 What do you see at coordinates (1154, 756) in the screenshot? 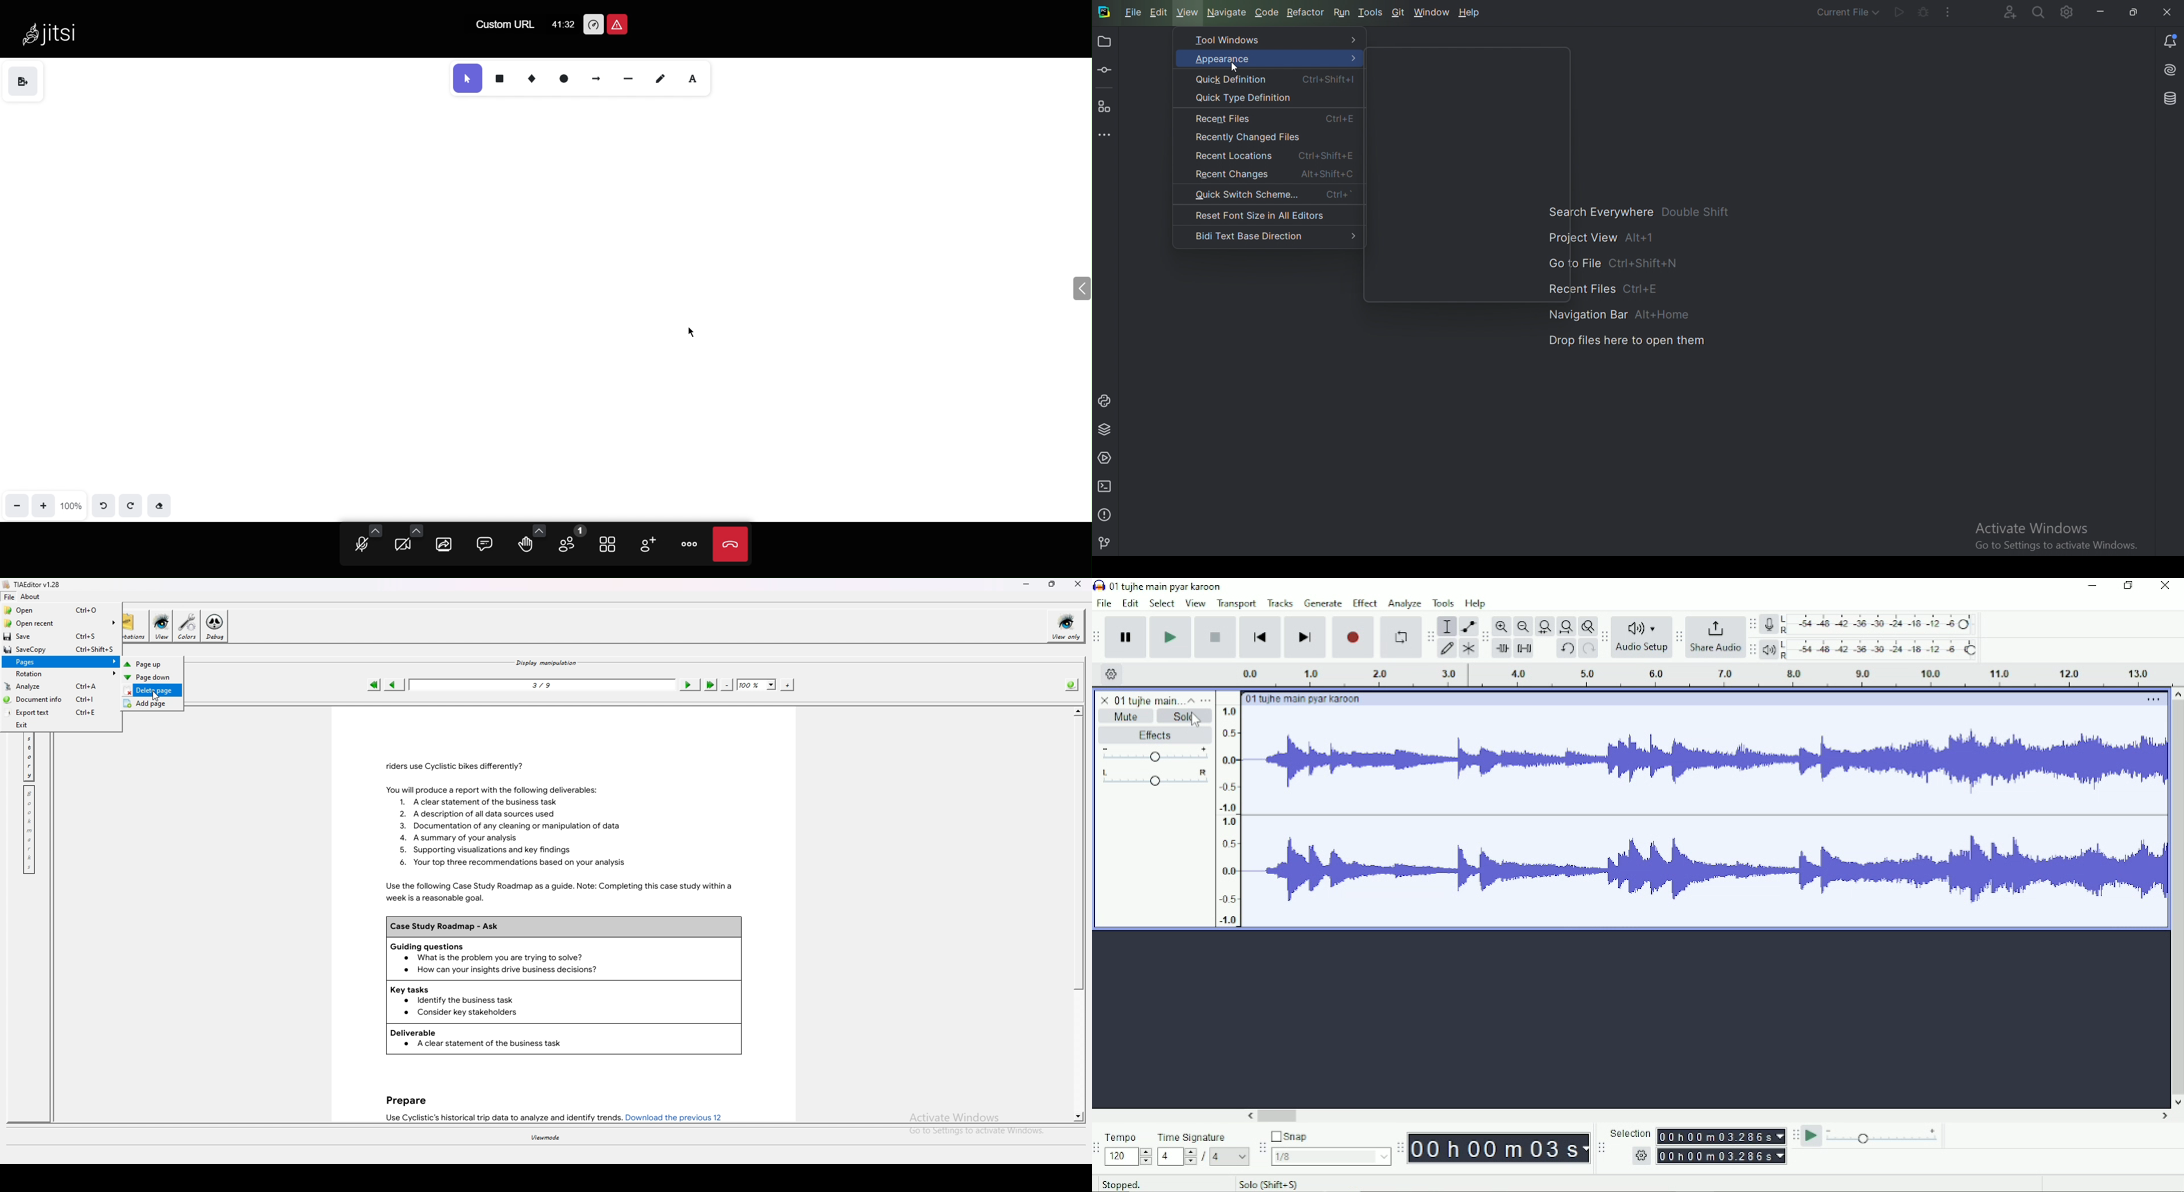
I see `Volume` at bounding box center [1154, 756].